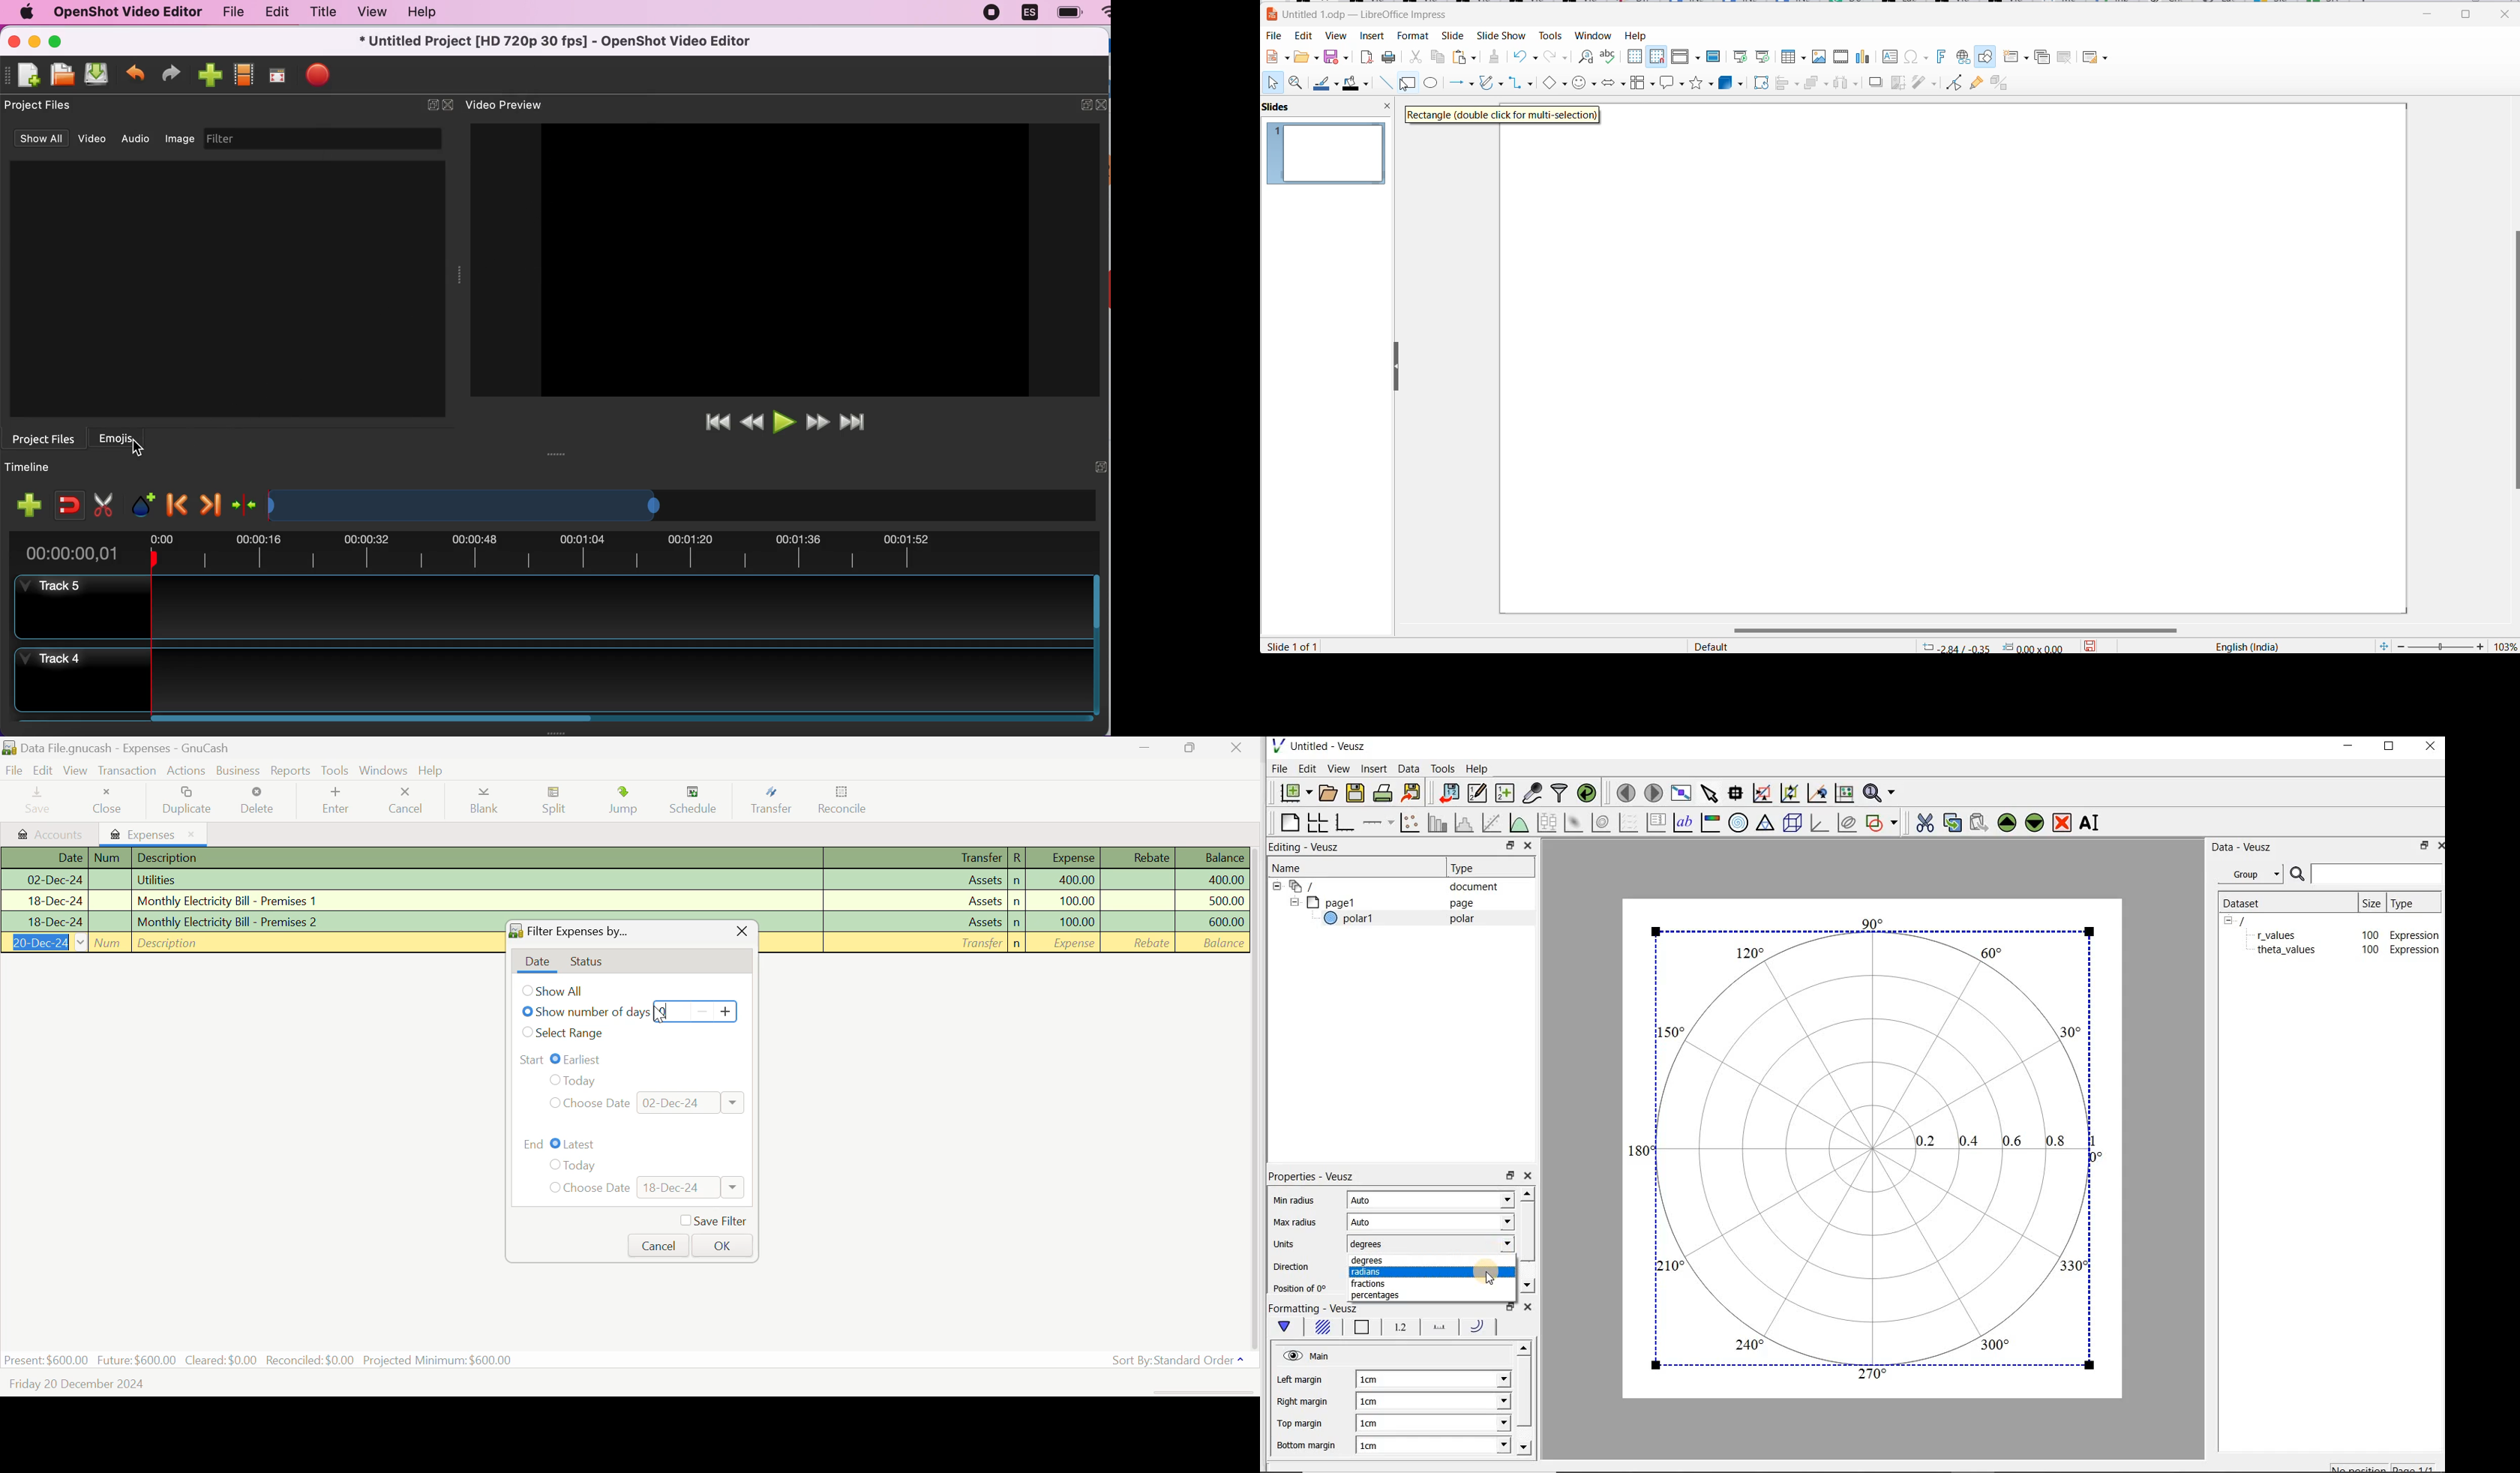 The width and height of the screenshot is (2520, 1484). I want to click on Blank, so click(484, 802).